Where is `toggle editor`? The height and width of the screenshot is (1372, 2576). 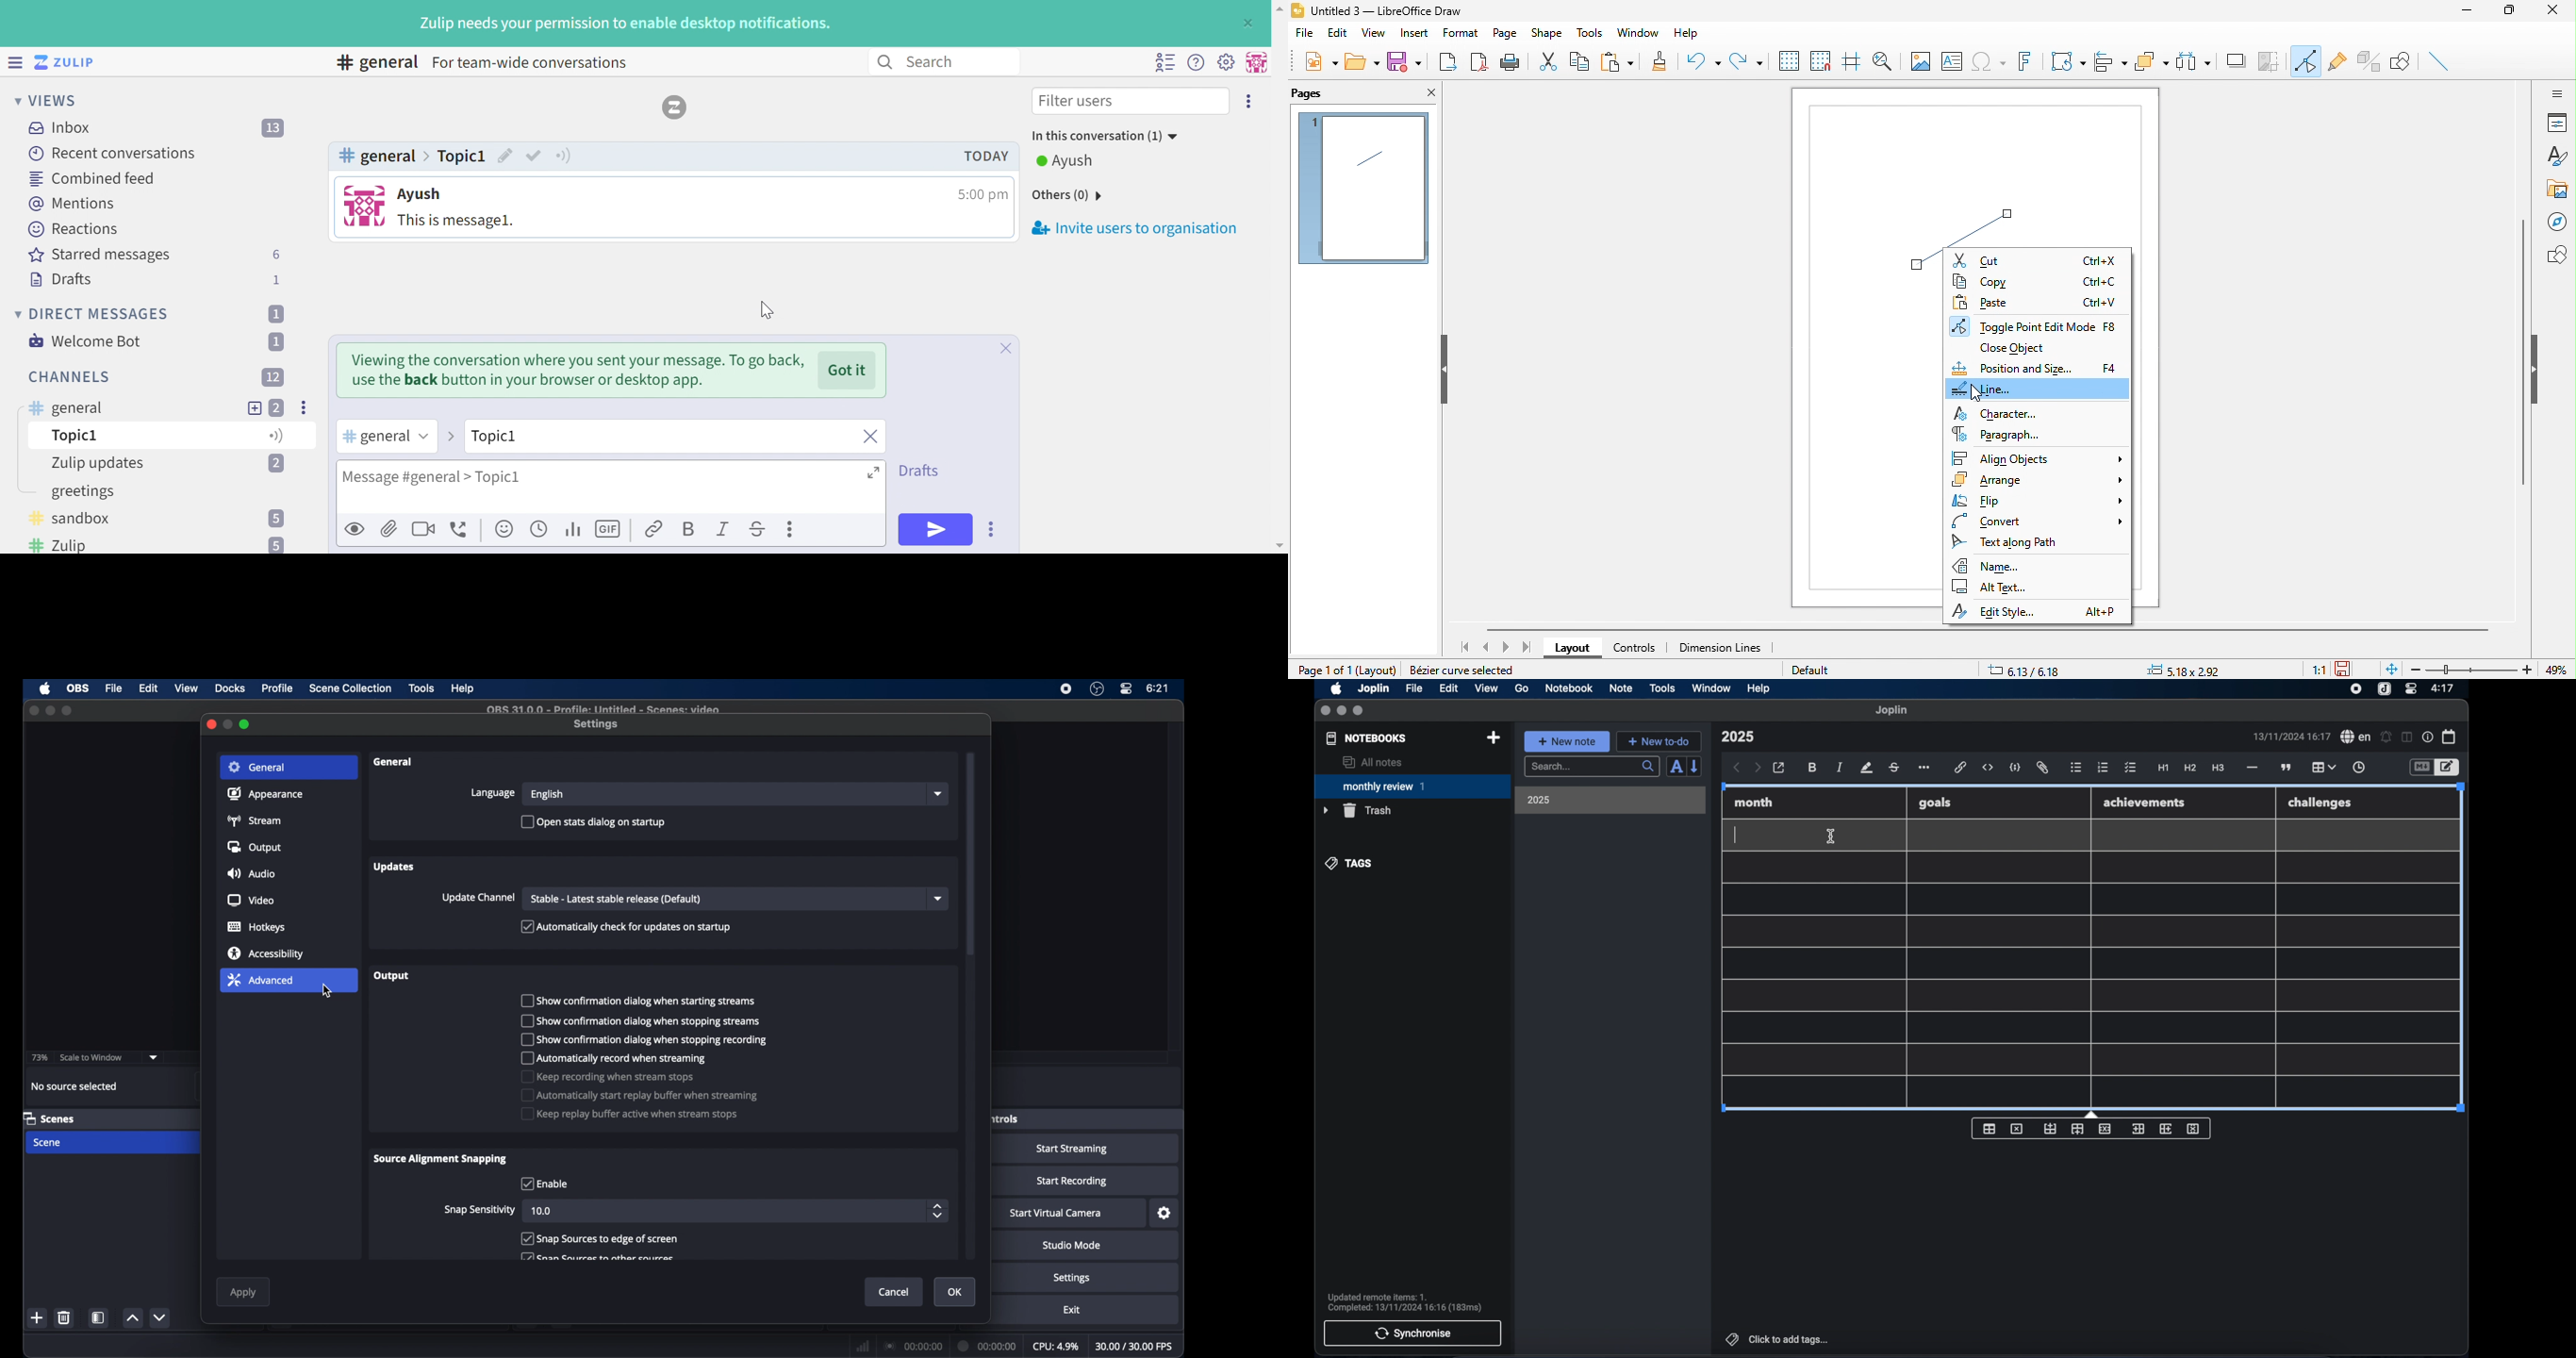
toggle editor is located at coordinates (2449, 768).